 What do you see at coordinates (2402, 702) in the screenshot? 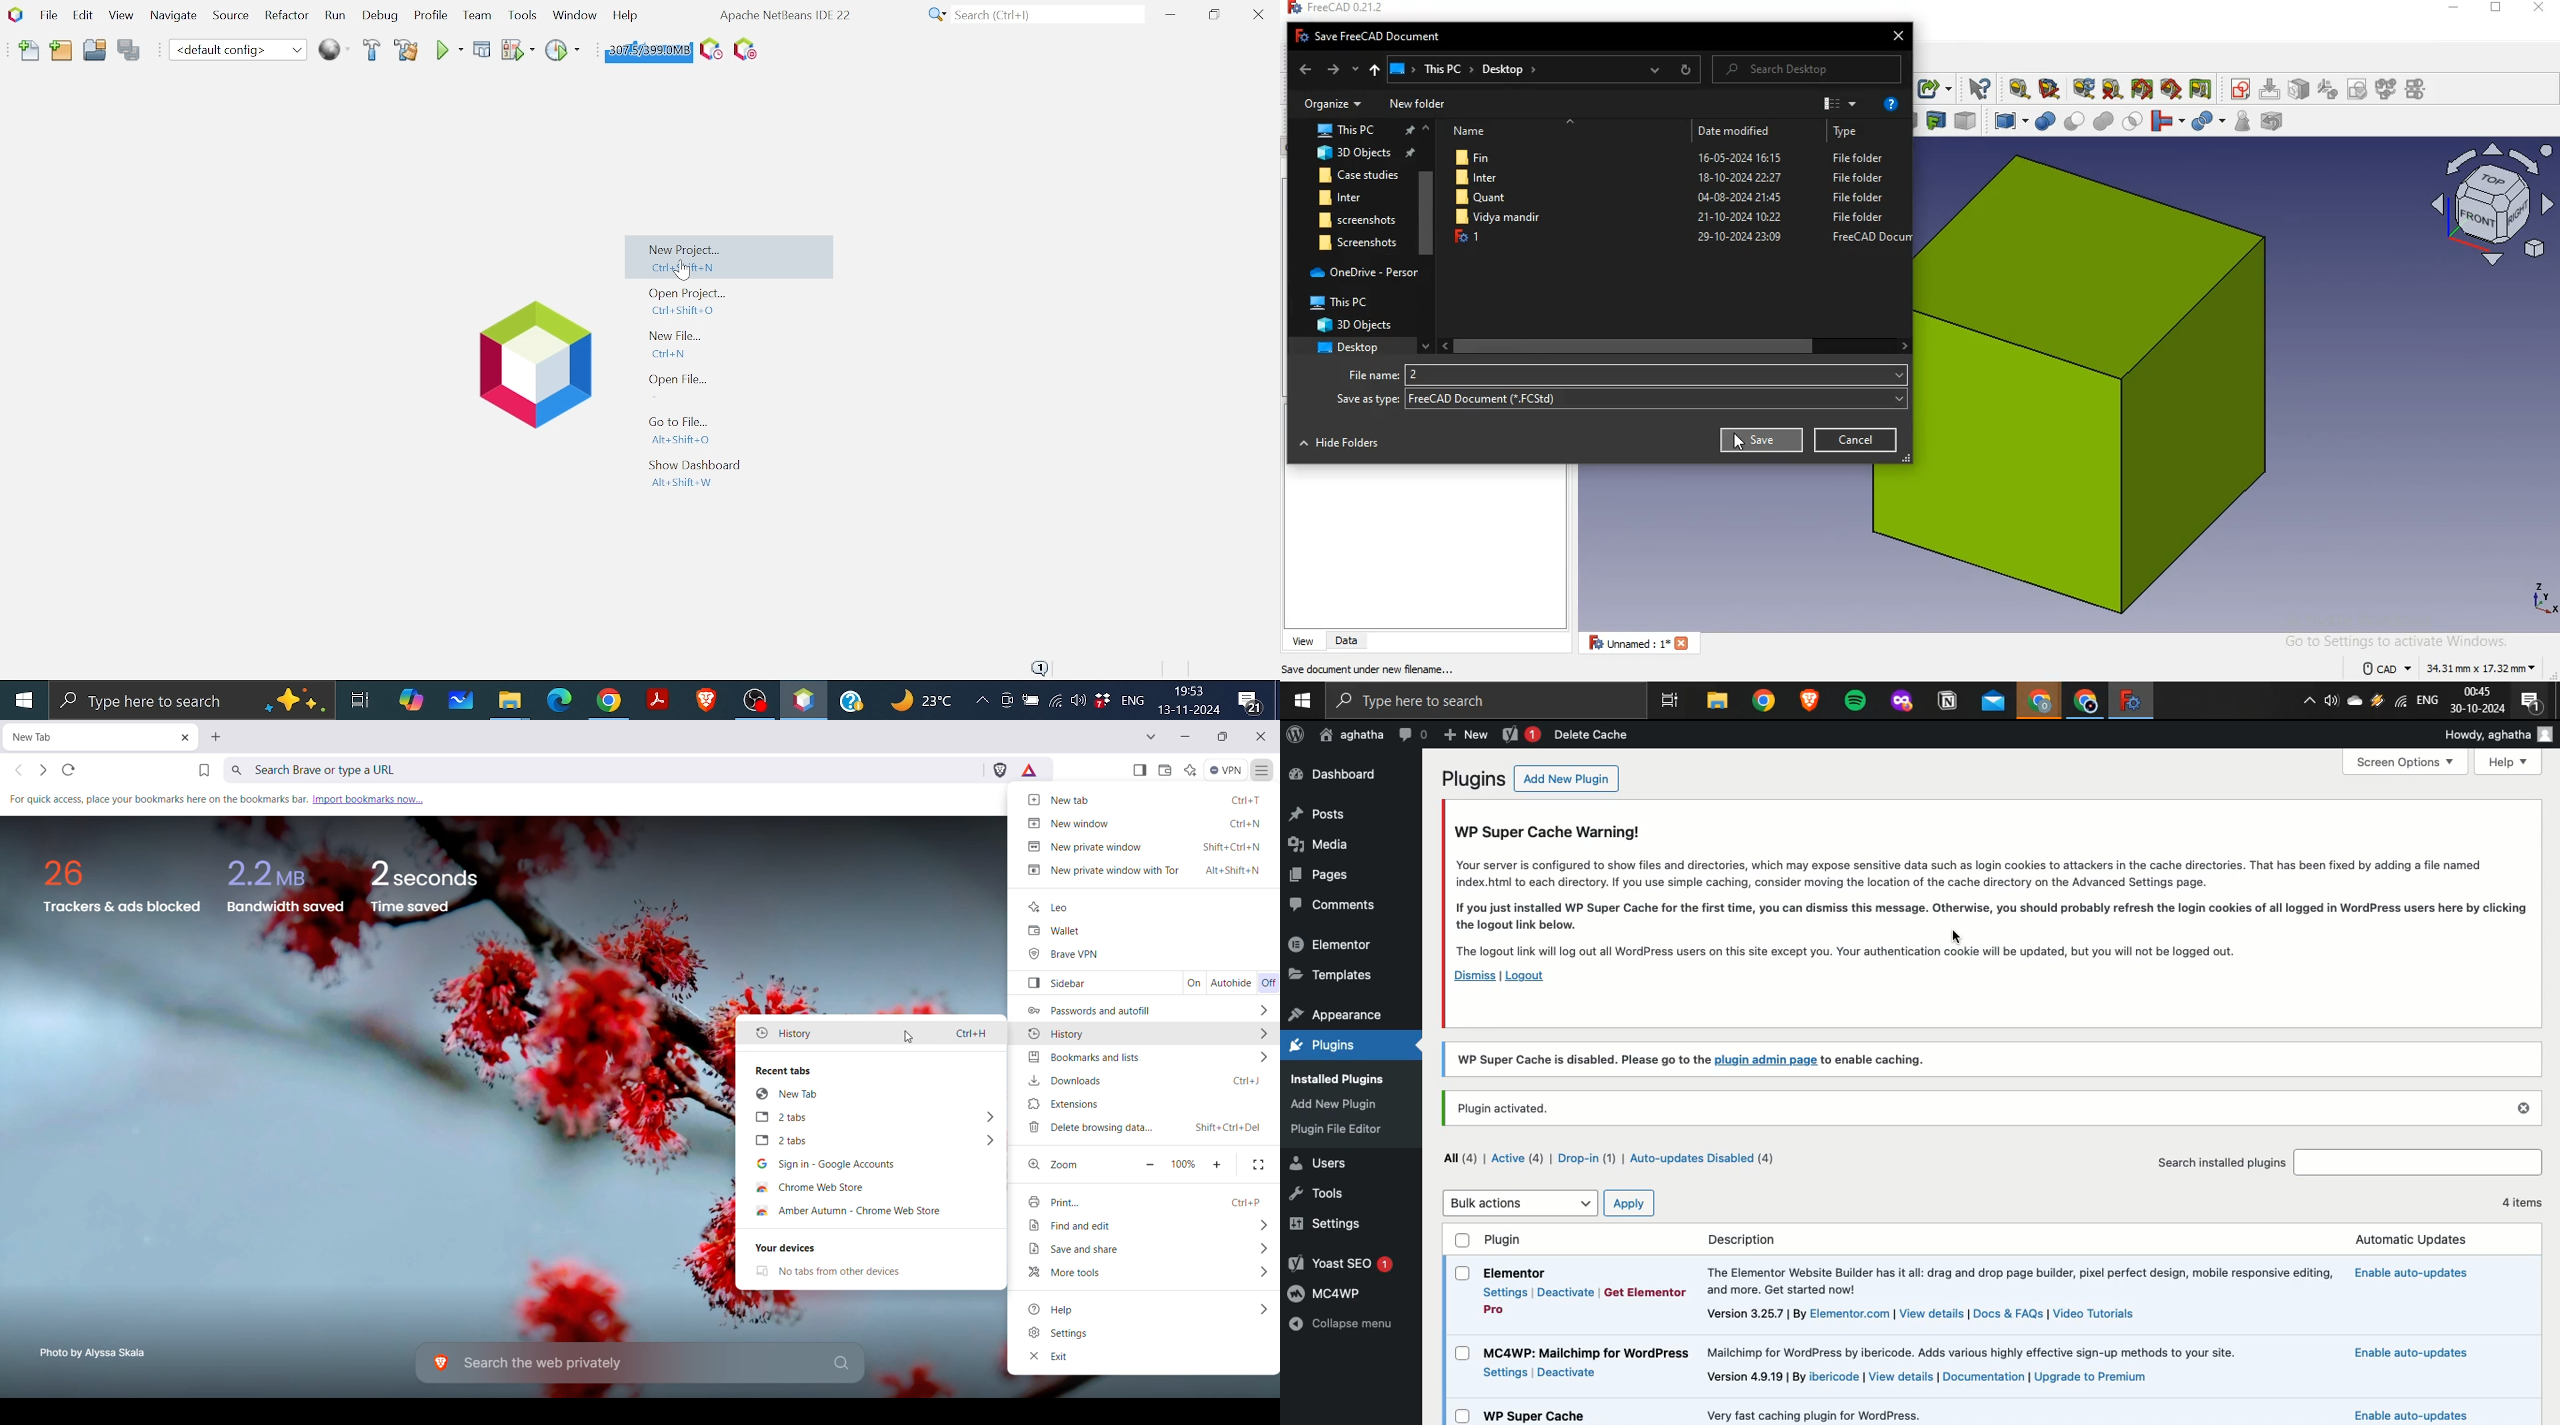
I see `wifi` at bounding box center [2402, 702].